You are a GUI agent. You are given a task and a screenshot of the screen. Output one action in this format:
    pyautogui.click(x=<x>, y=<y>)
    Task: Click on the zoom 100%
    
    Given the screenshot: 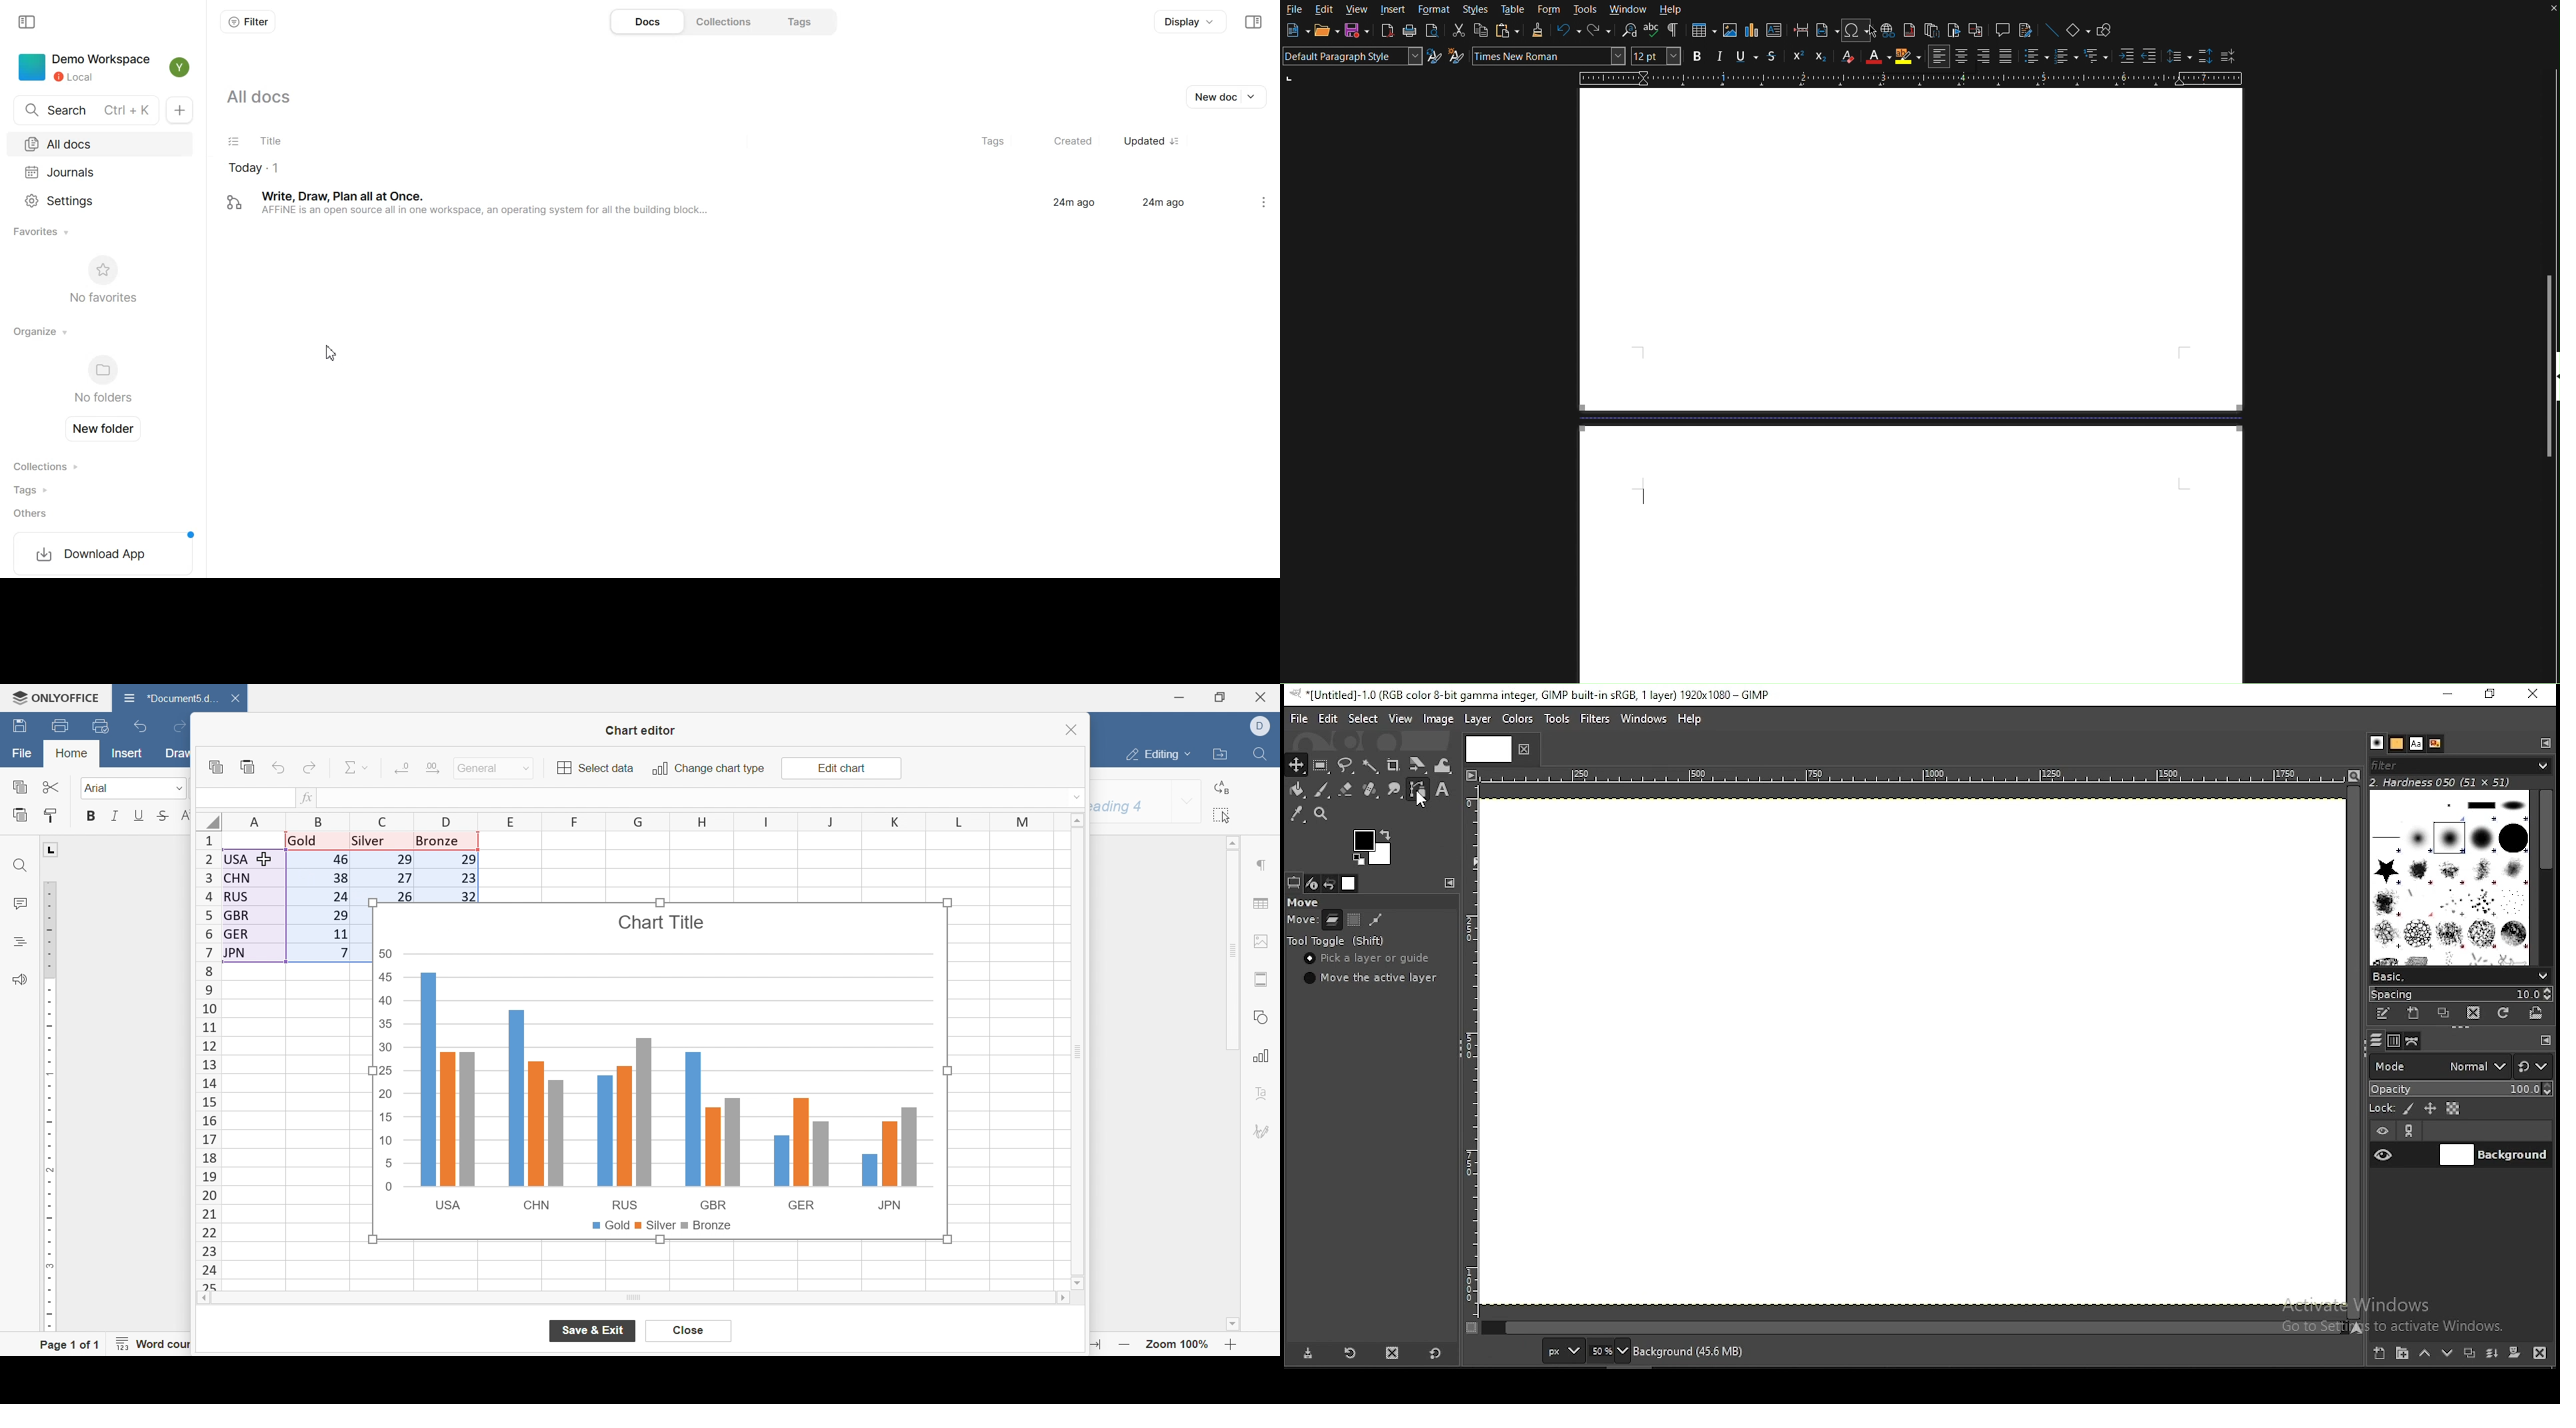 What is the action you would take?
    pyautogui.click(x=1179, y=1343)
    